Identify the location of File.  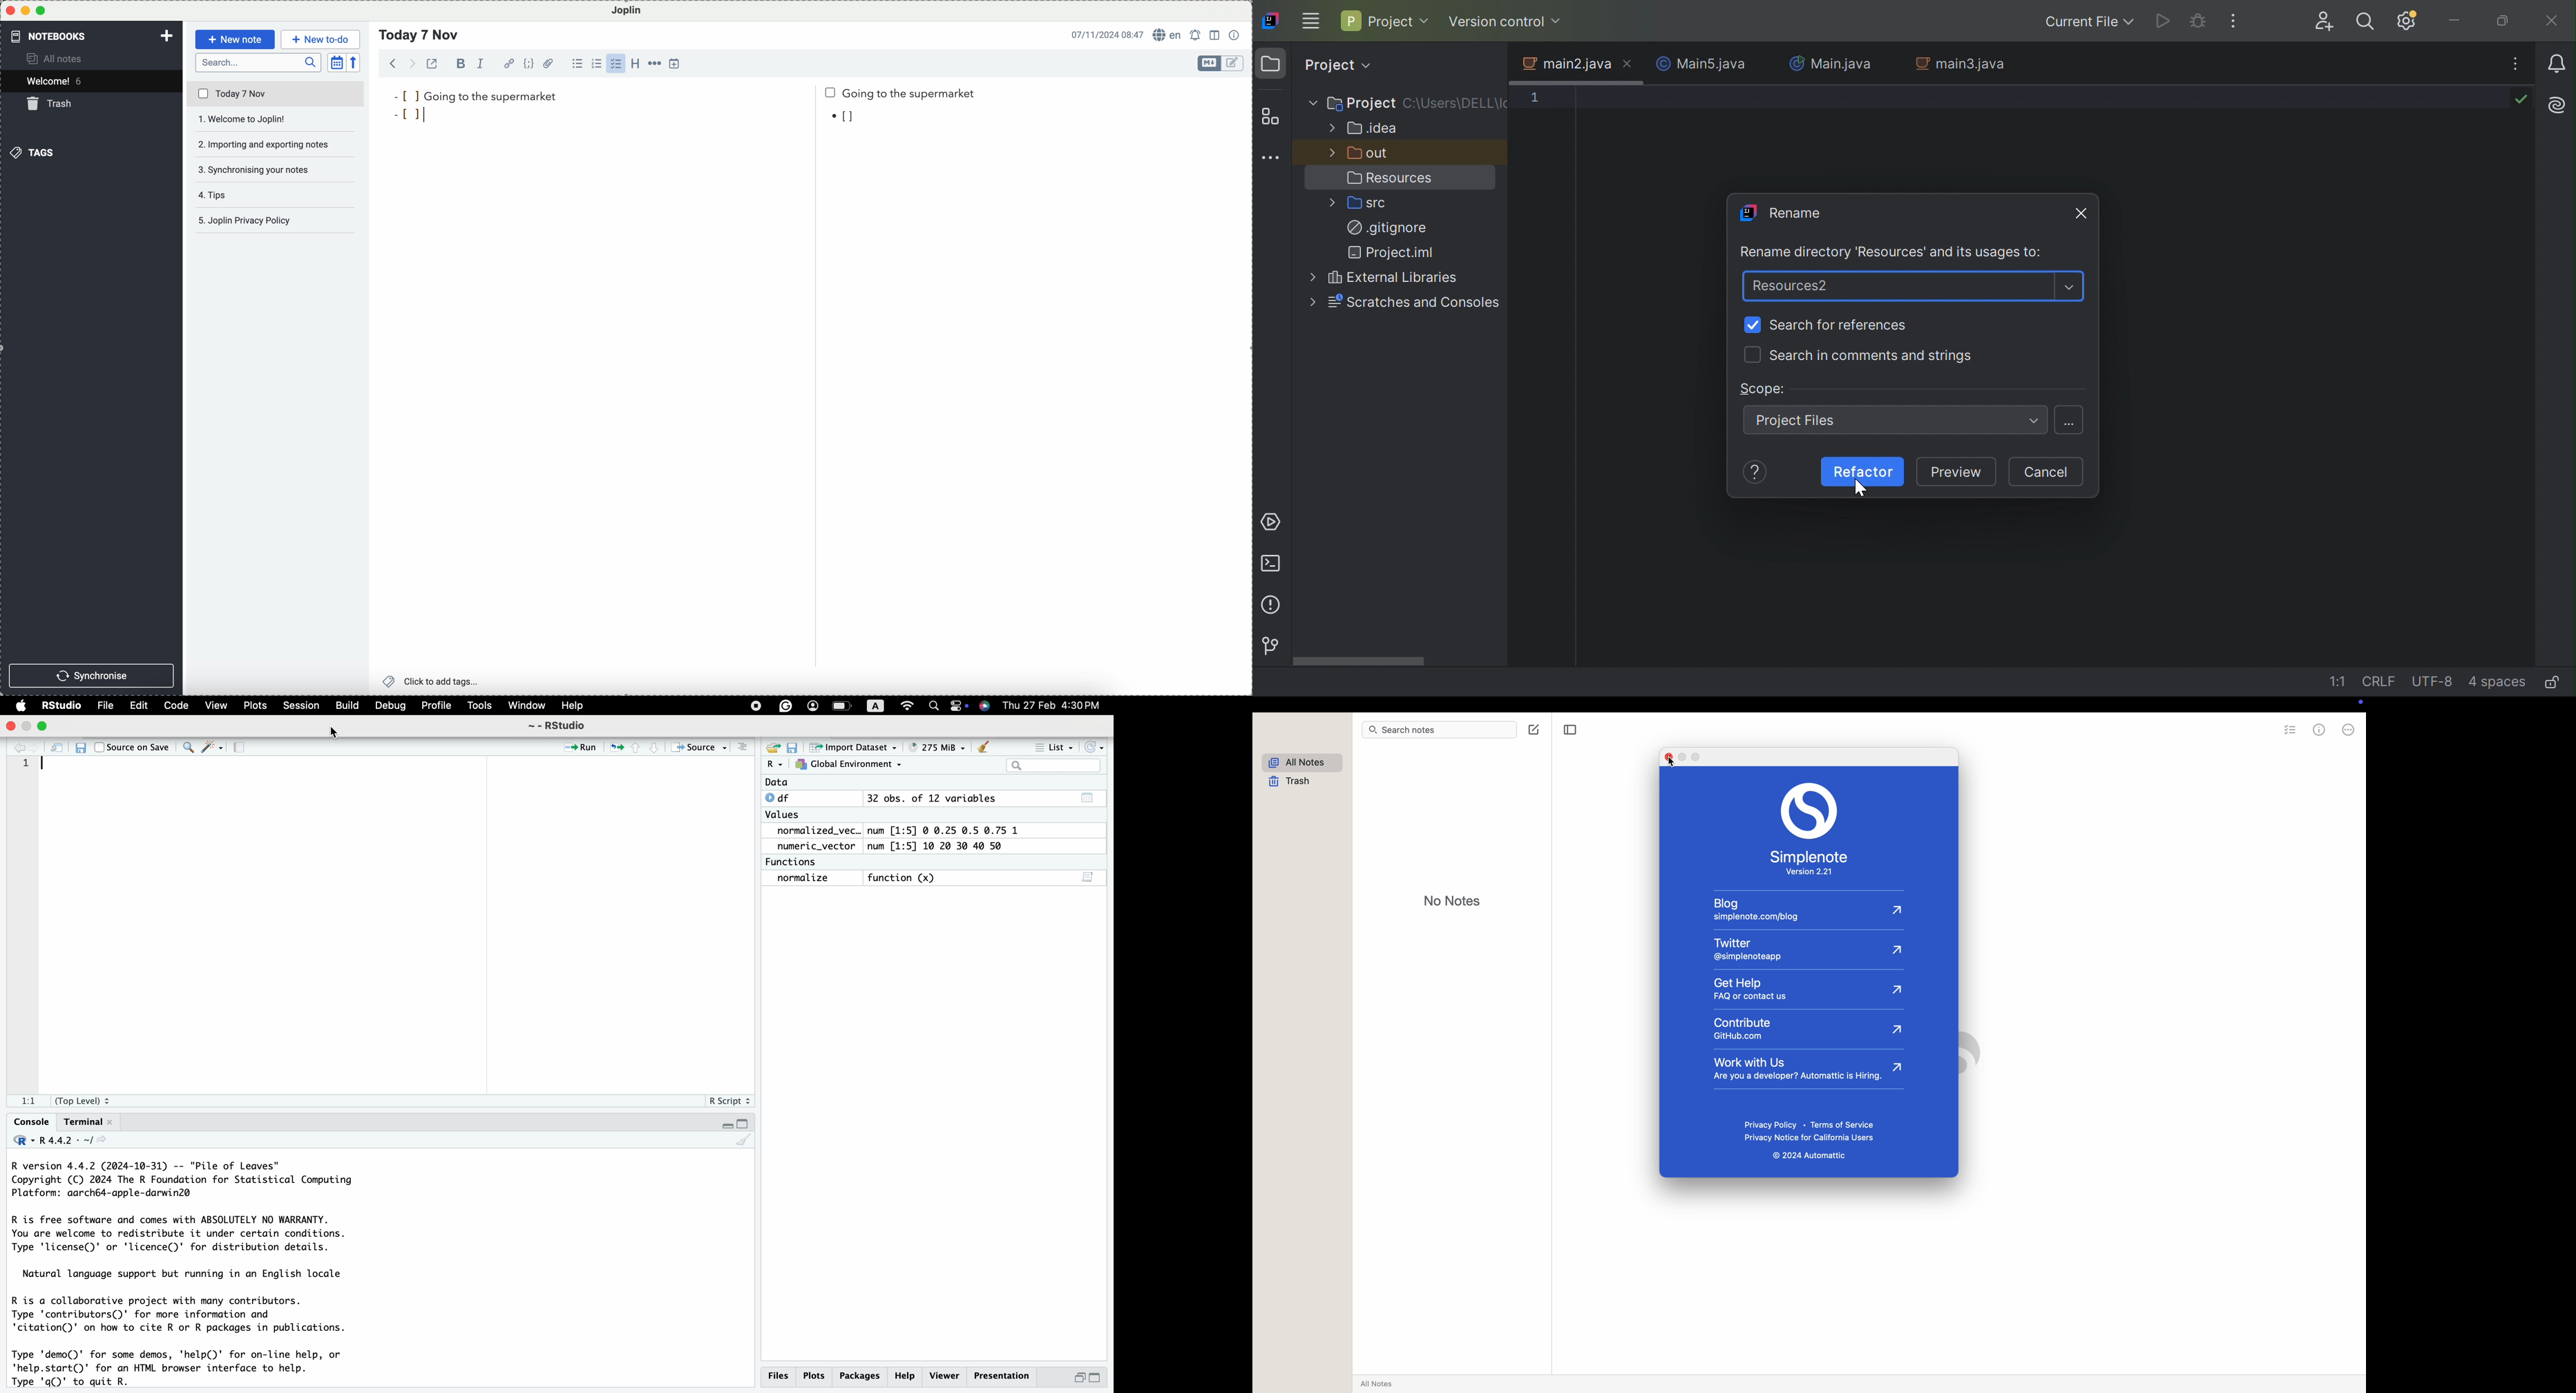
(105, 705).